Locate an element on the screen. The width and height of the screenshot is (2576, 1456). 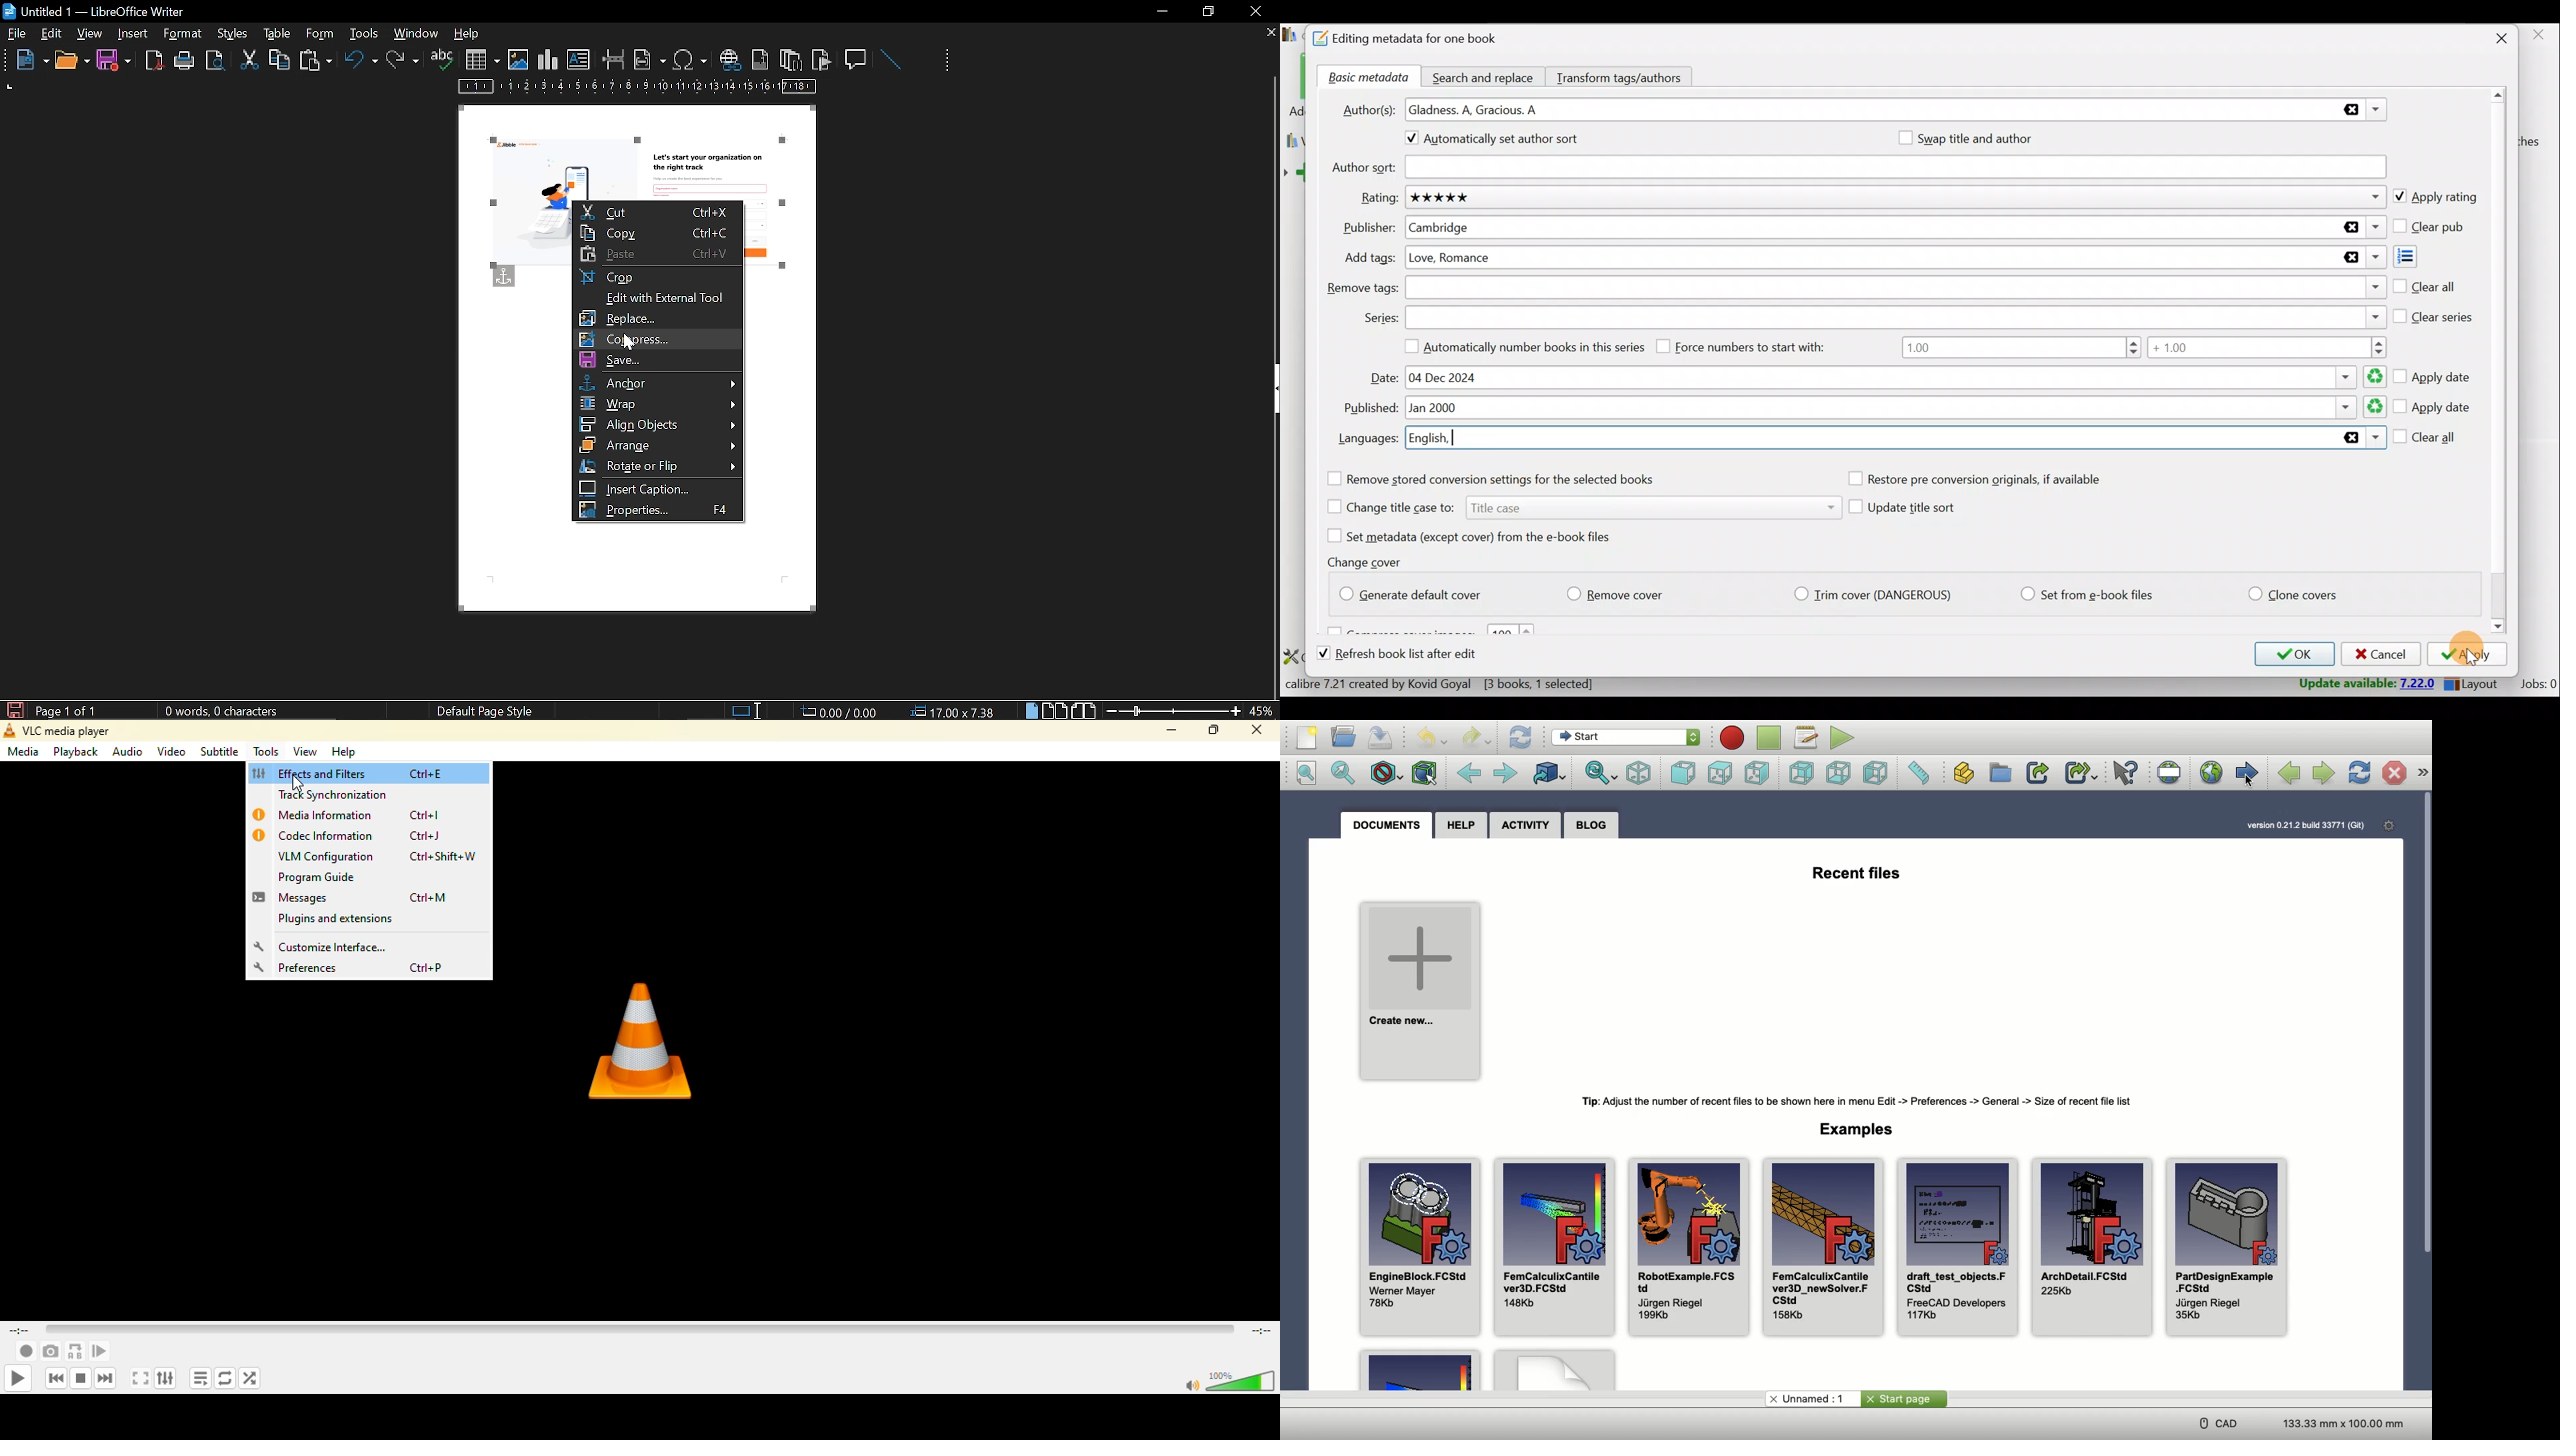
Jobs is located at coordinates (2537, 683).